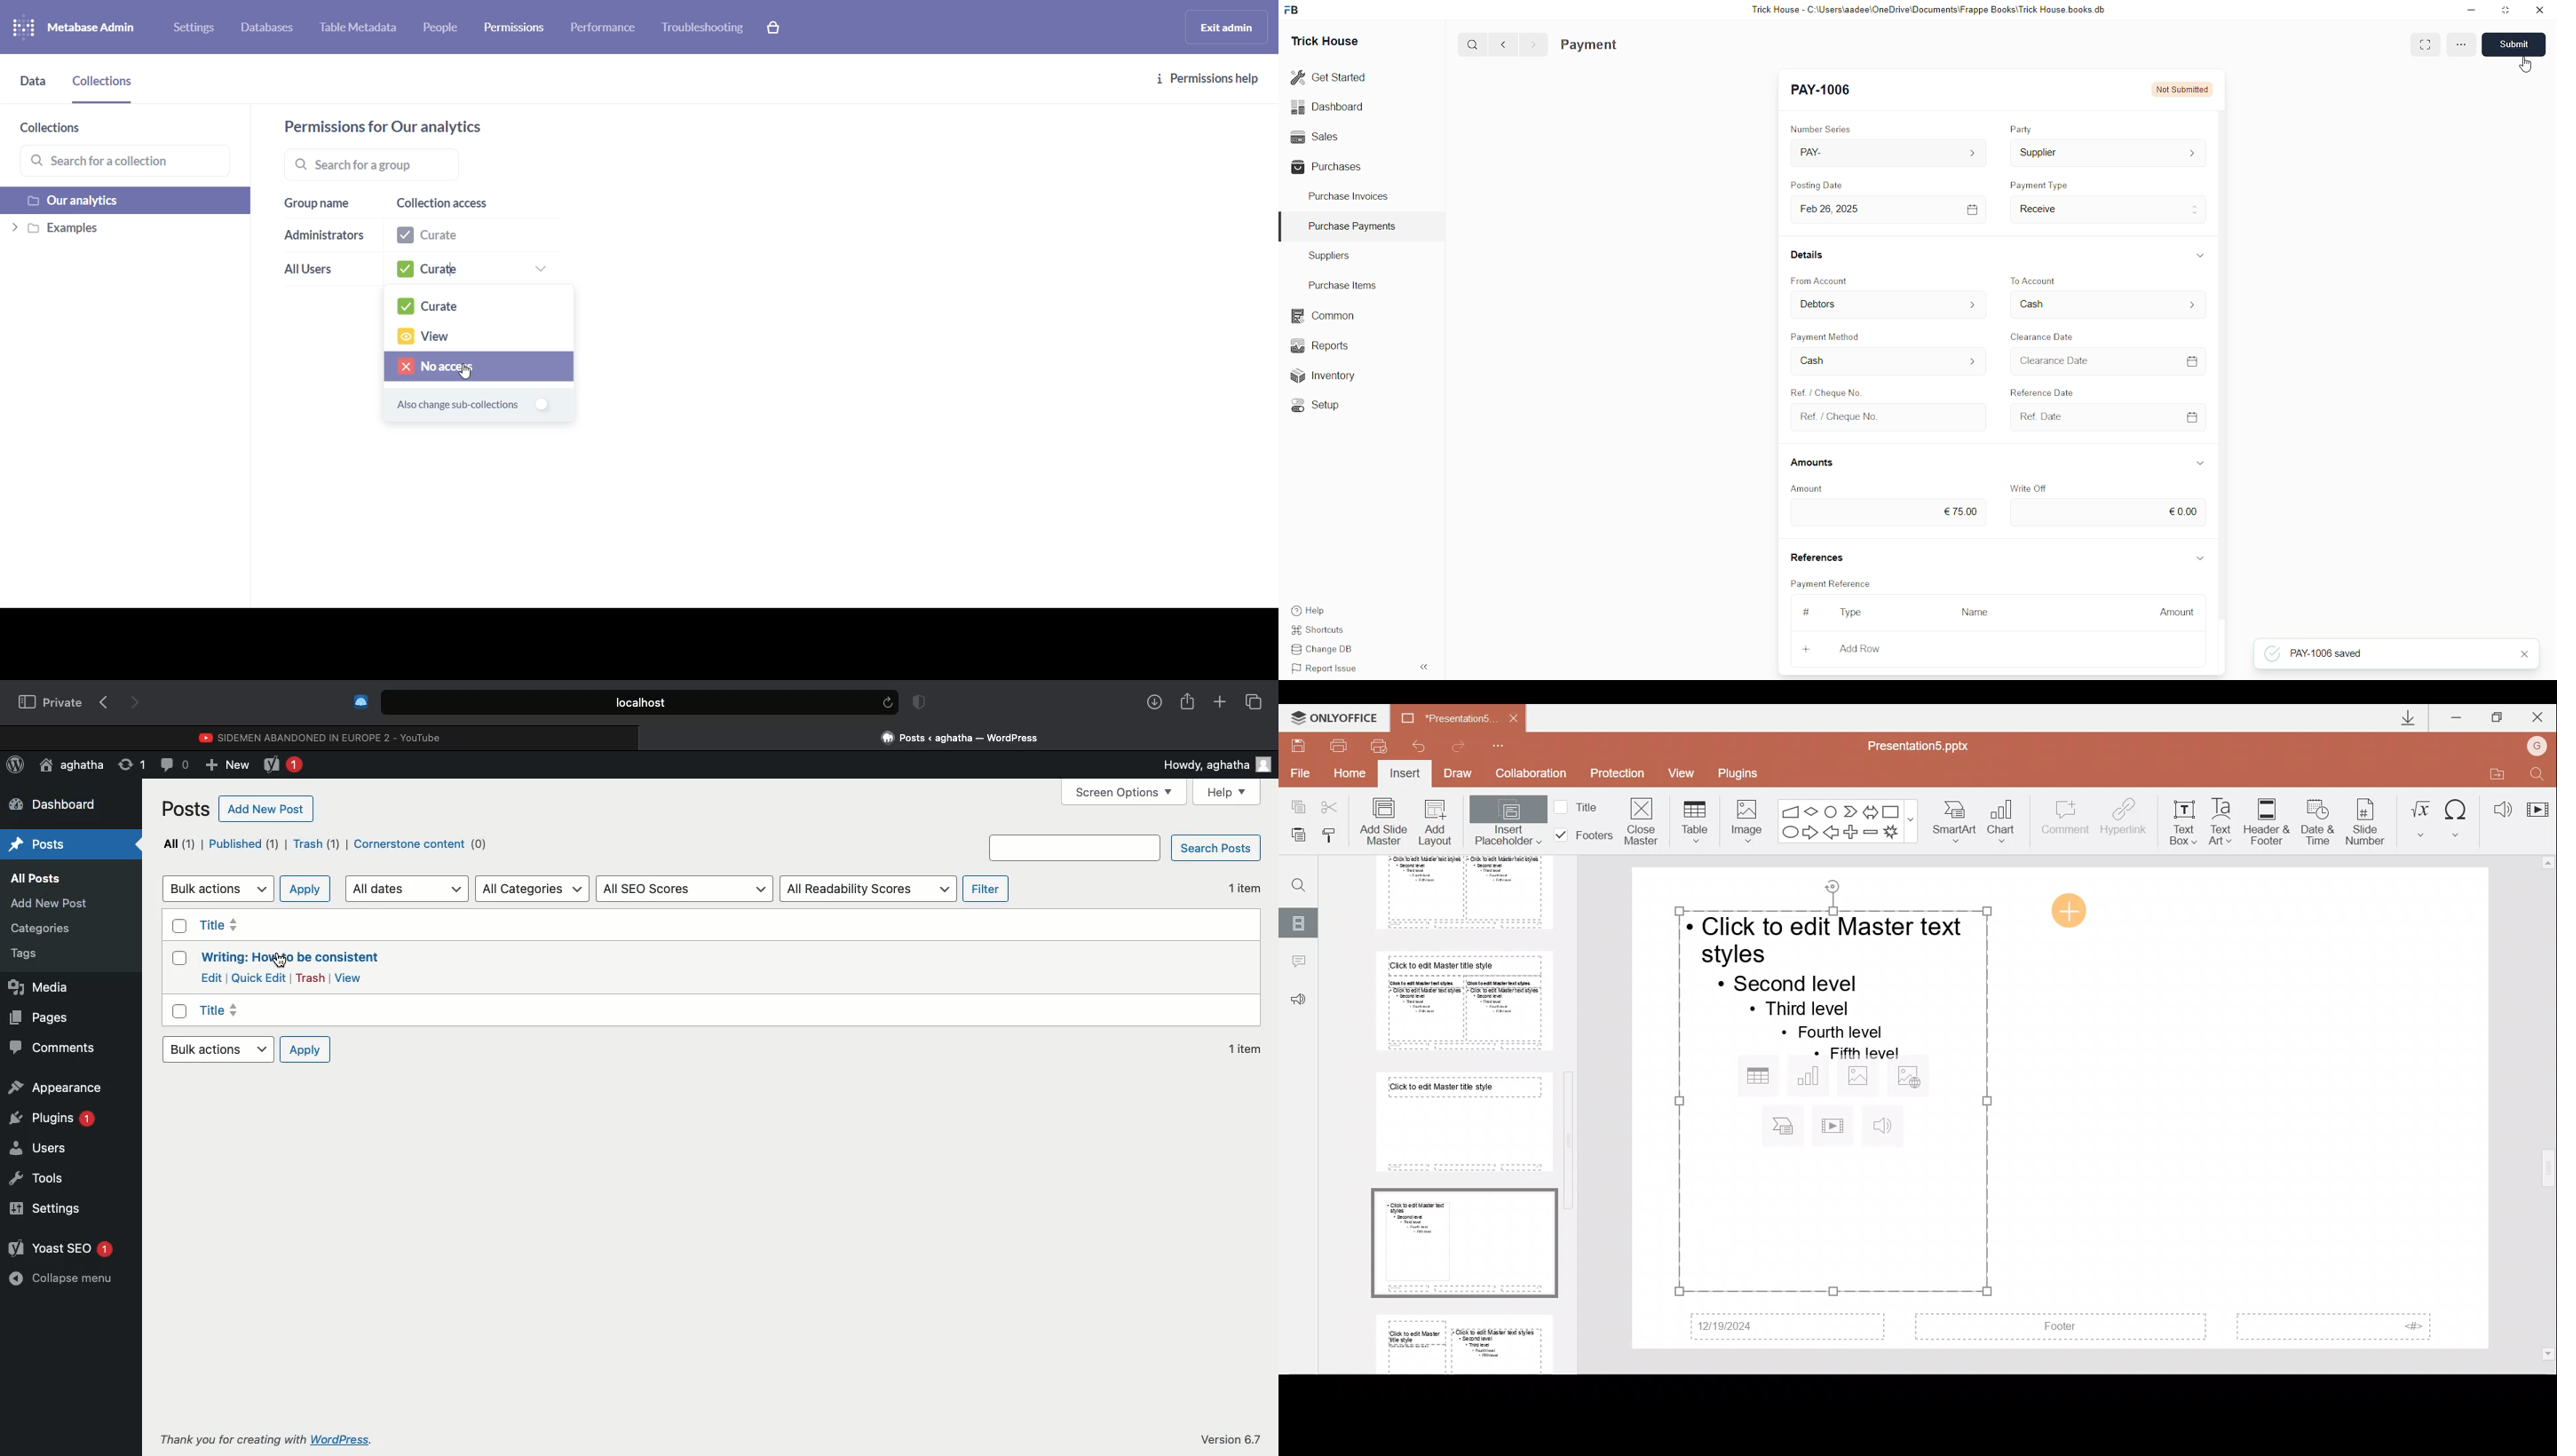  What do you see at coordinates (1507, 745) in the screenshot?
I see `Customize quick access toolbar` at bounding box center [1507, 745].